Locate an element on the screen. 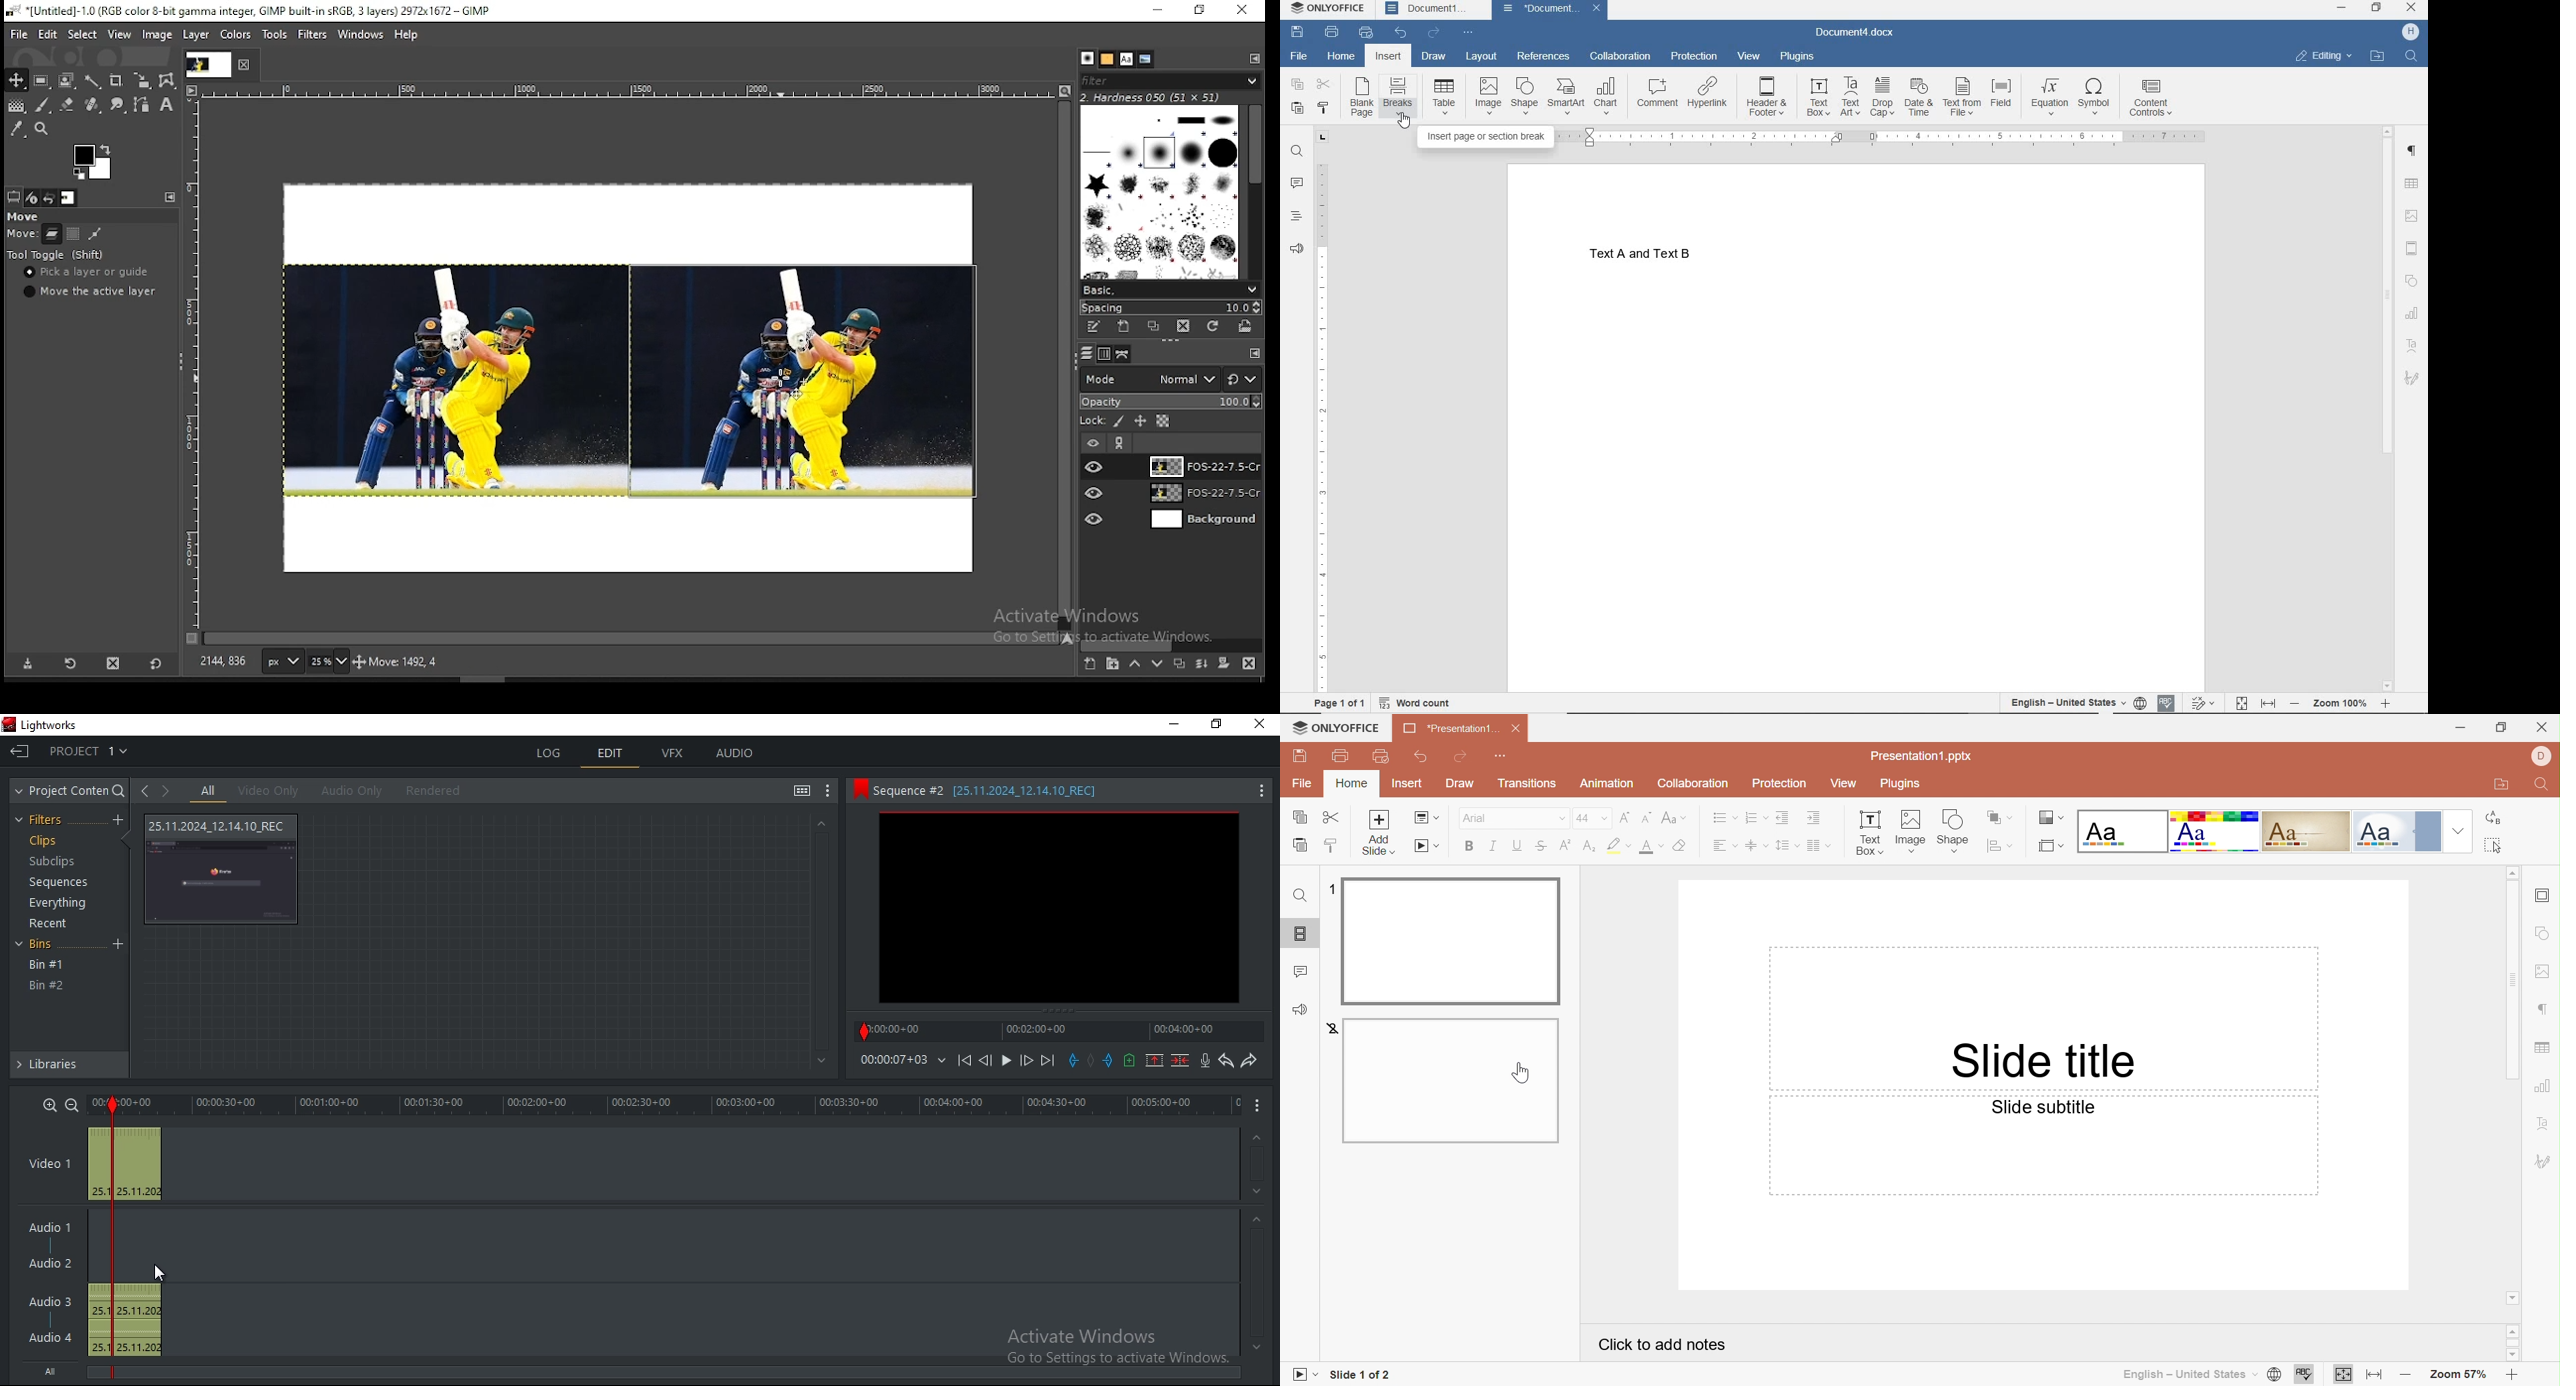  DRAW is located at coordinates (1435, 55).